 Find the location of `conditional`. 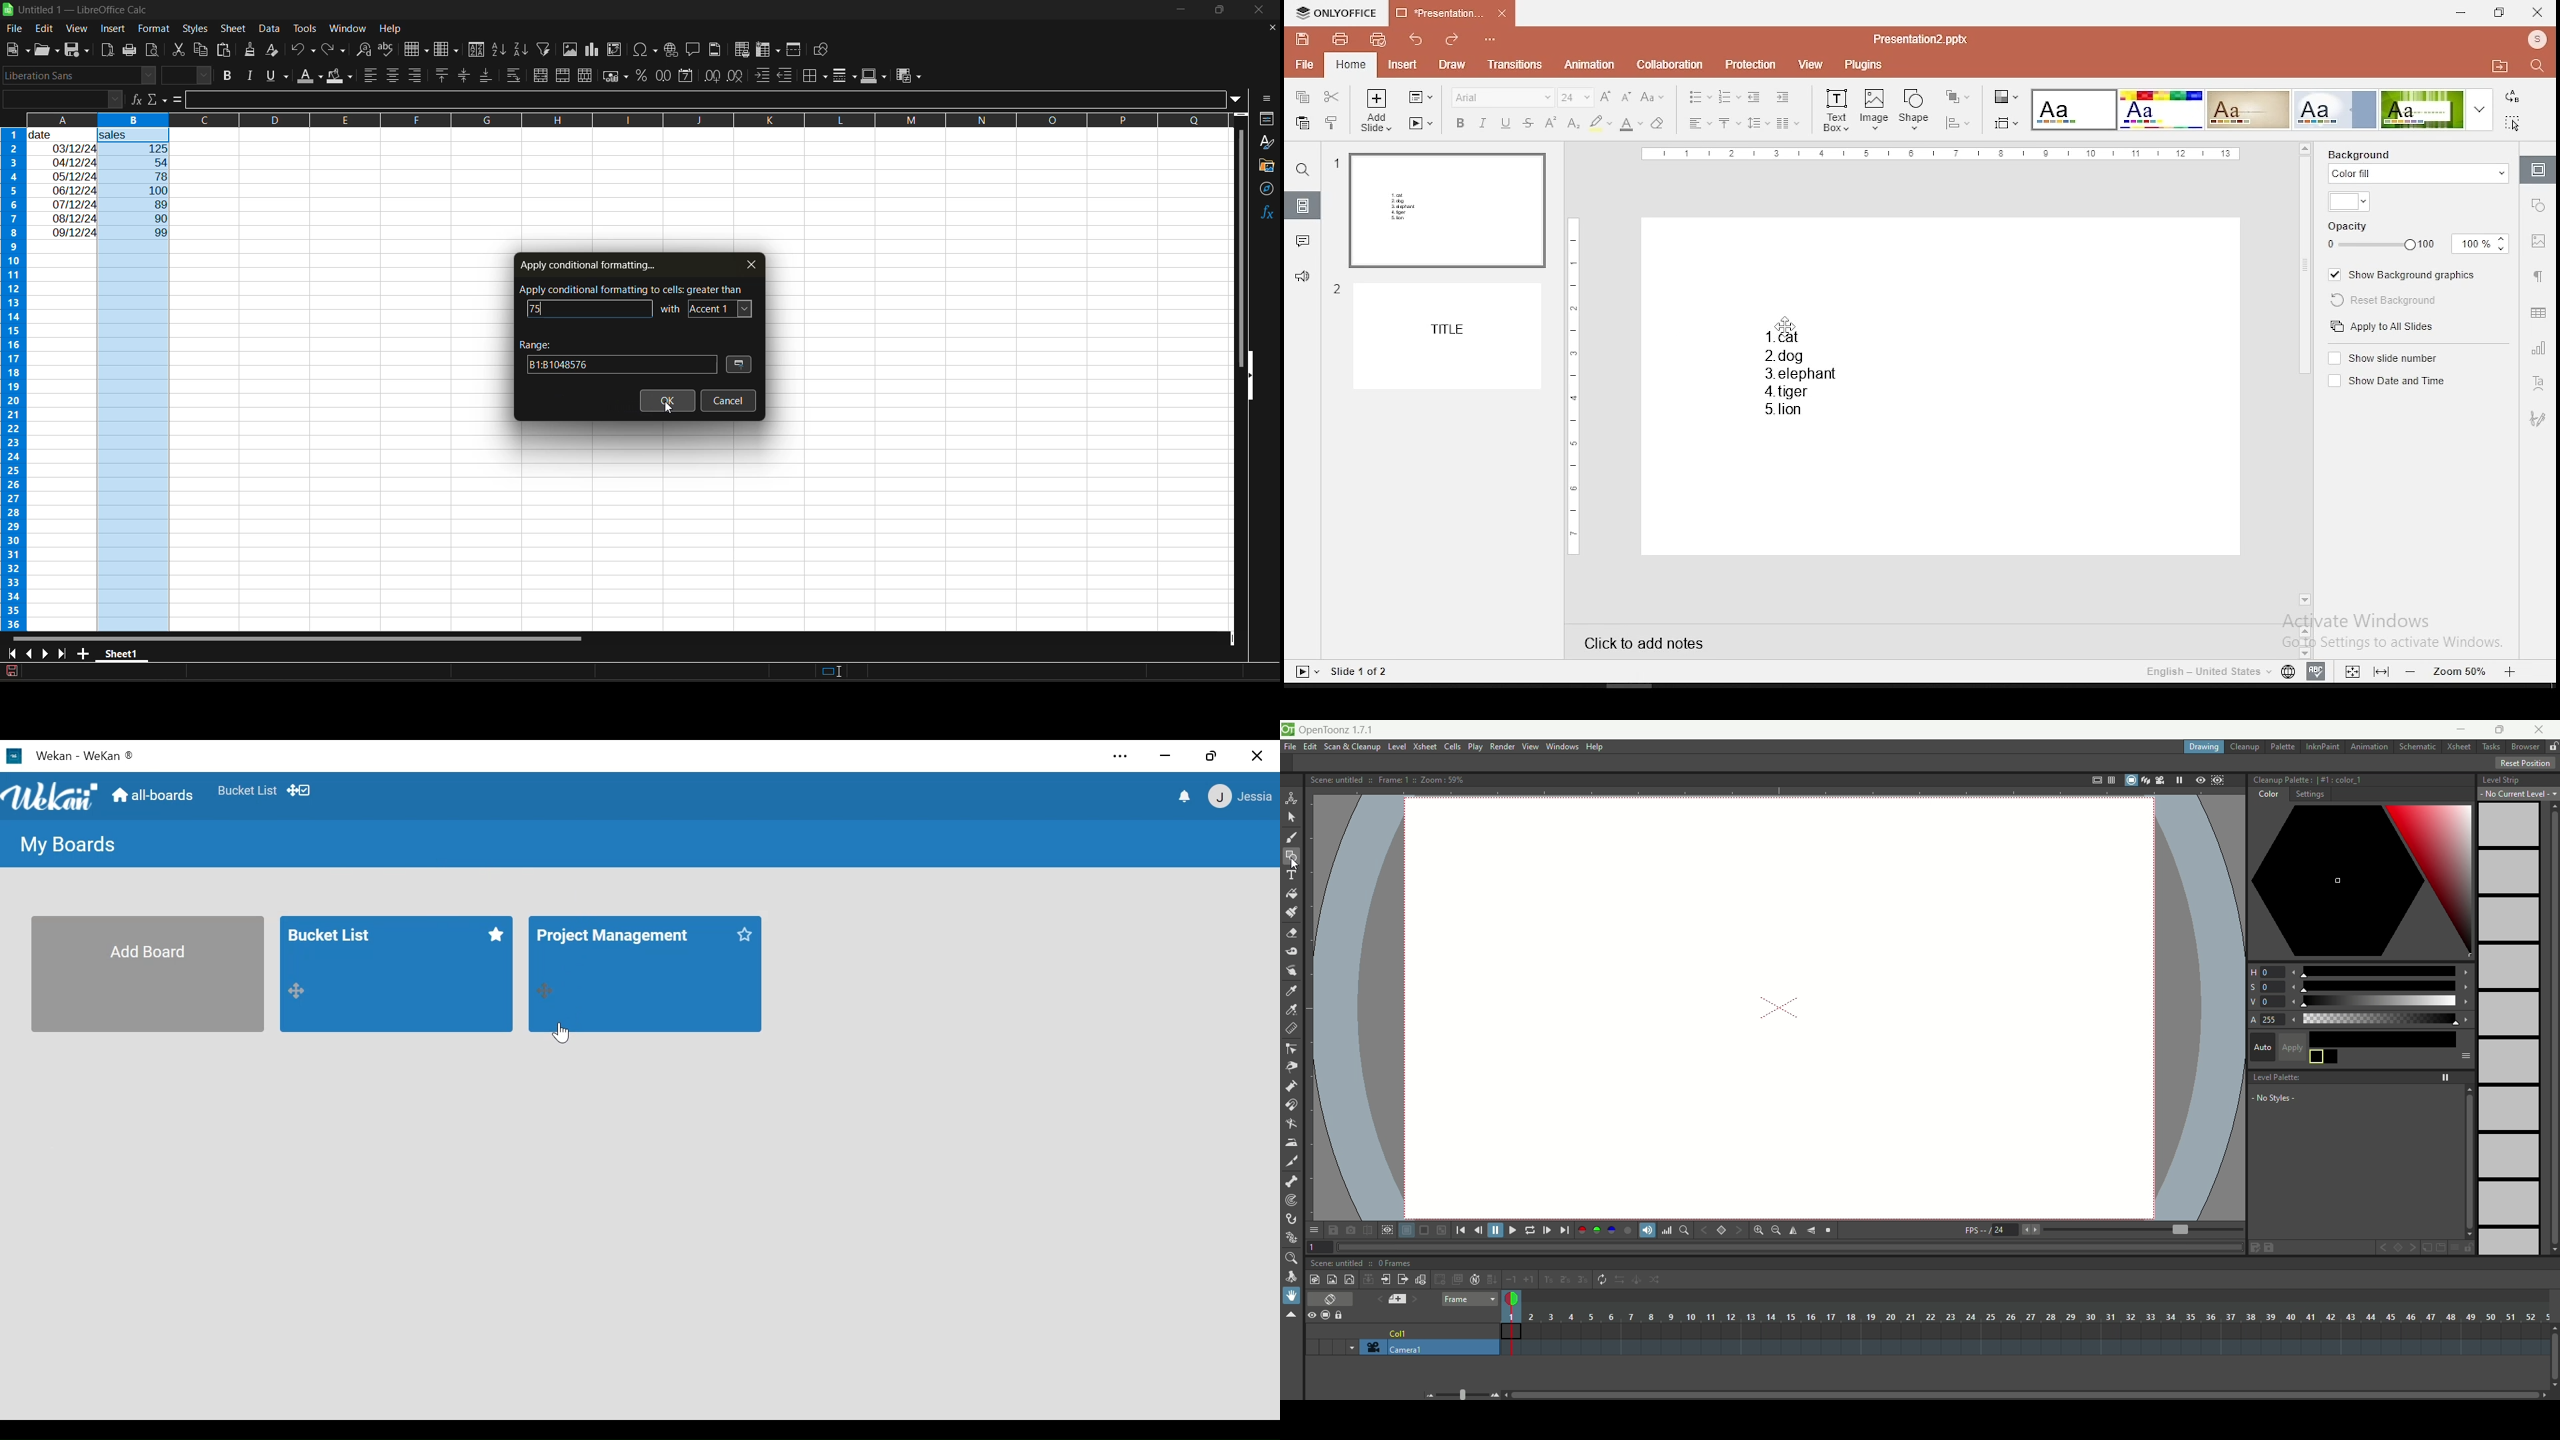

conditional is located at coordinates (907, 77).